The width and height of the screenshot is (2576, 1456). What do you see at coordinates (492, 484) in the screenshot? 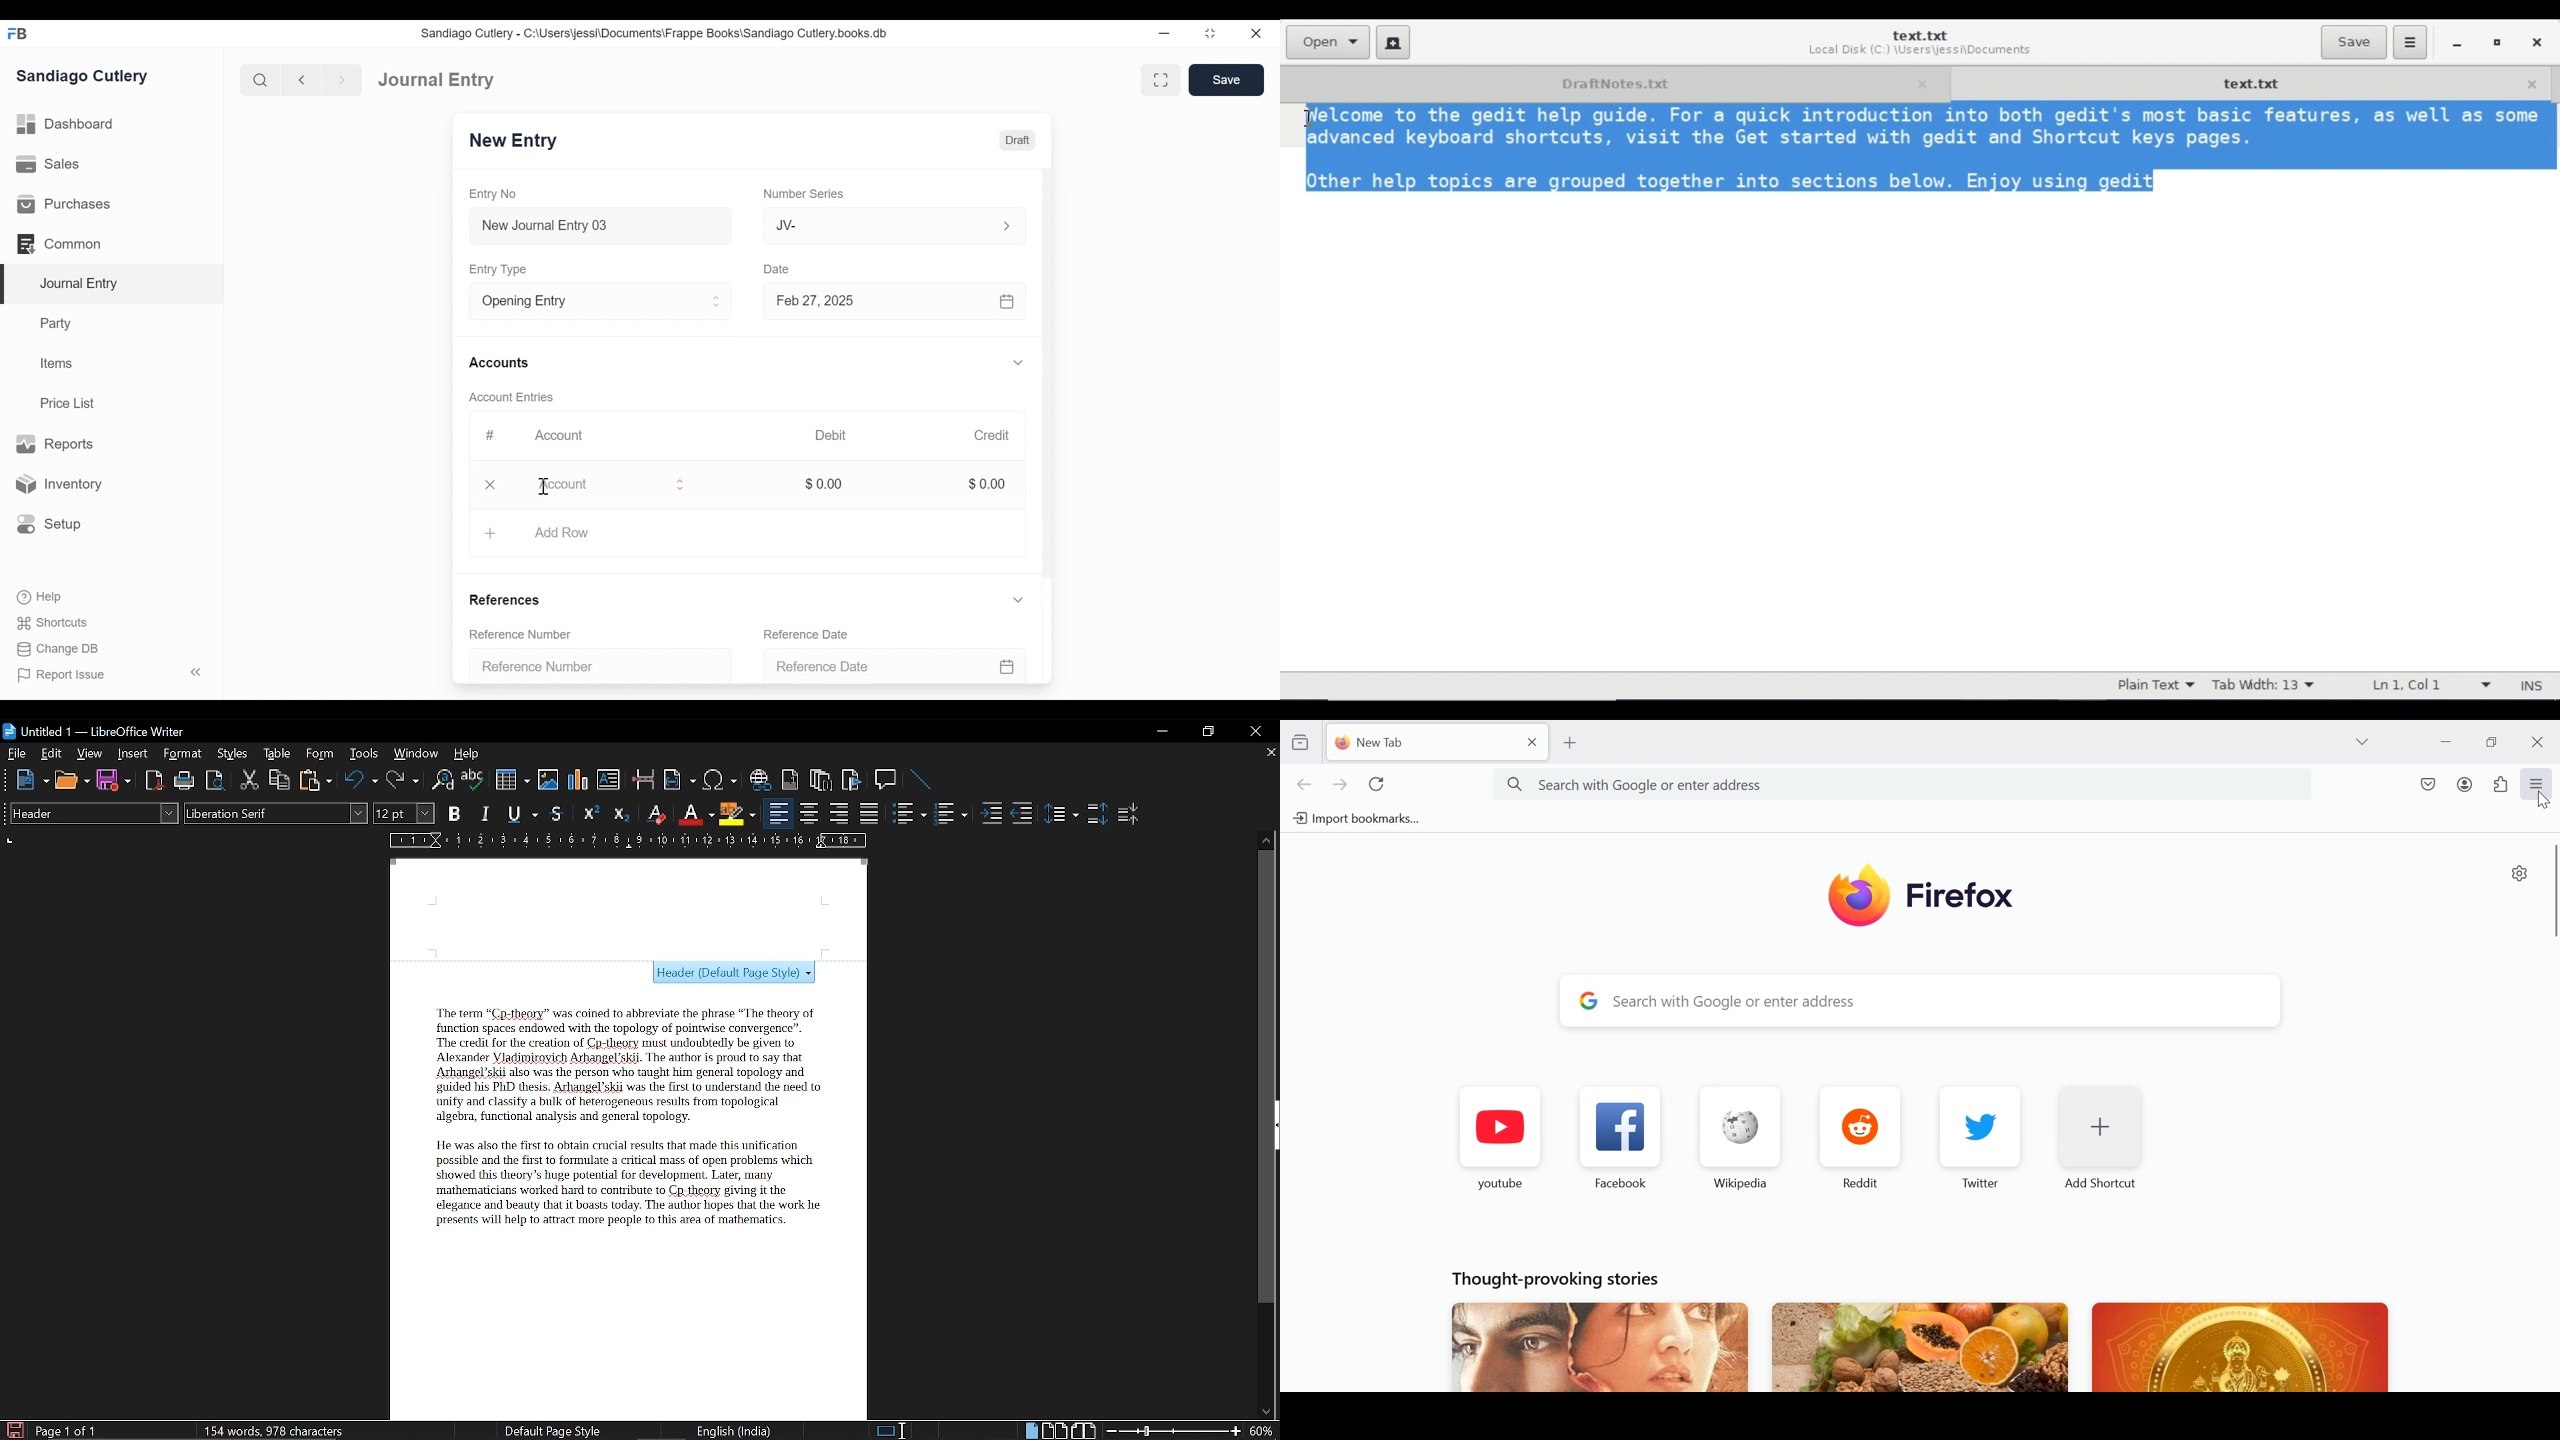
I see `Close` at bounding box center [492, 484].